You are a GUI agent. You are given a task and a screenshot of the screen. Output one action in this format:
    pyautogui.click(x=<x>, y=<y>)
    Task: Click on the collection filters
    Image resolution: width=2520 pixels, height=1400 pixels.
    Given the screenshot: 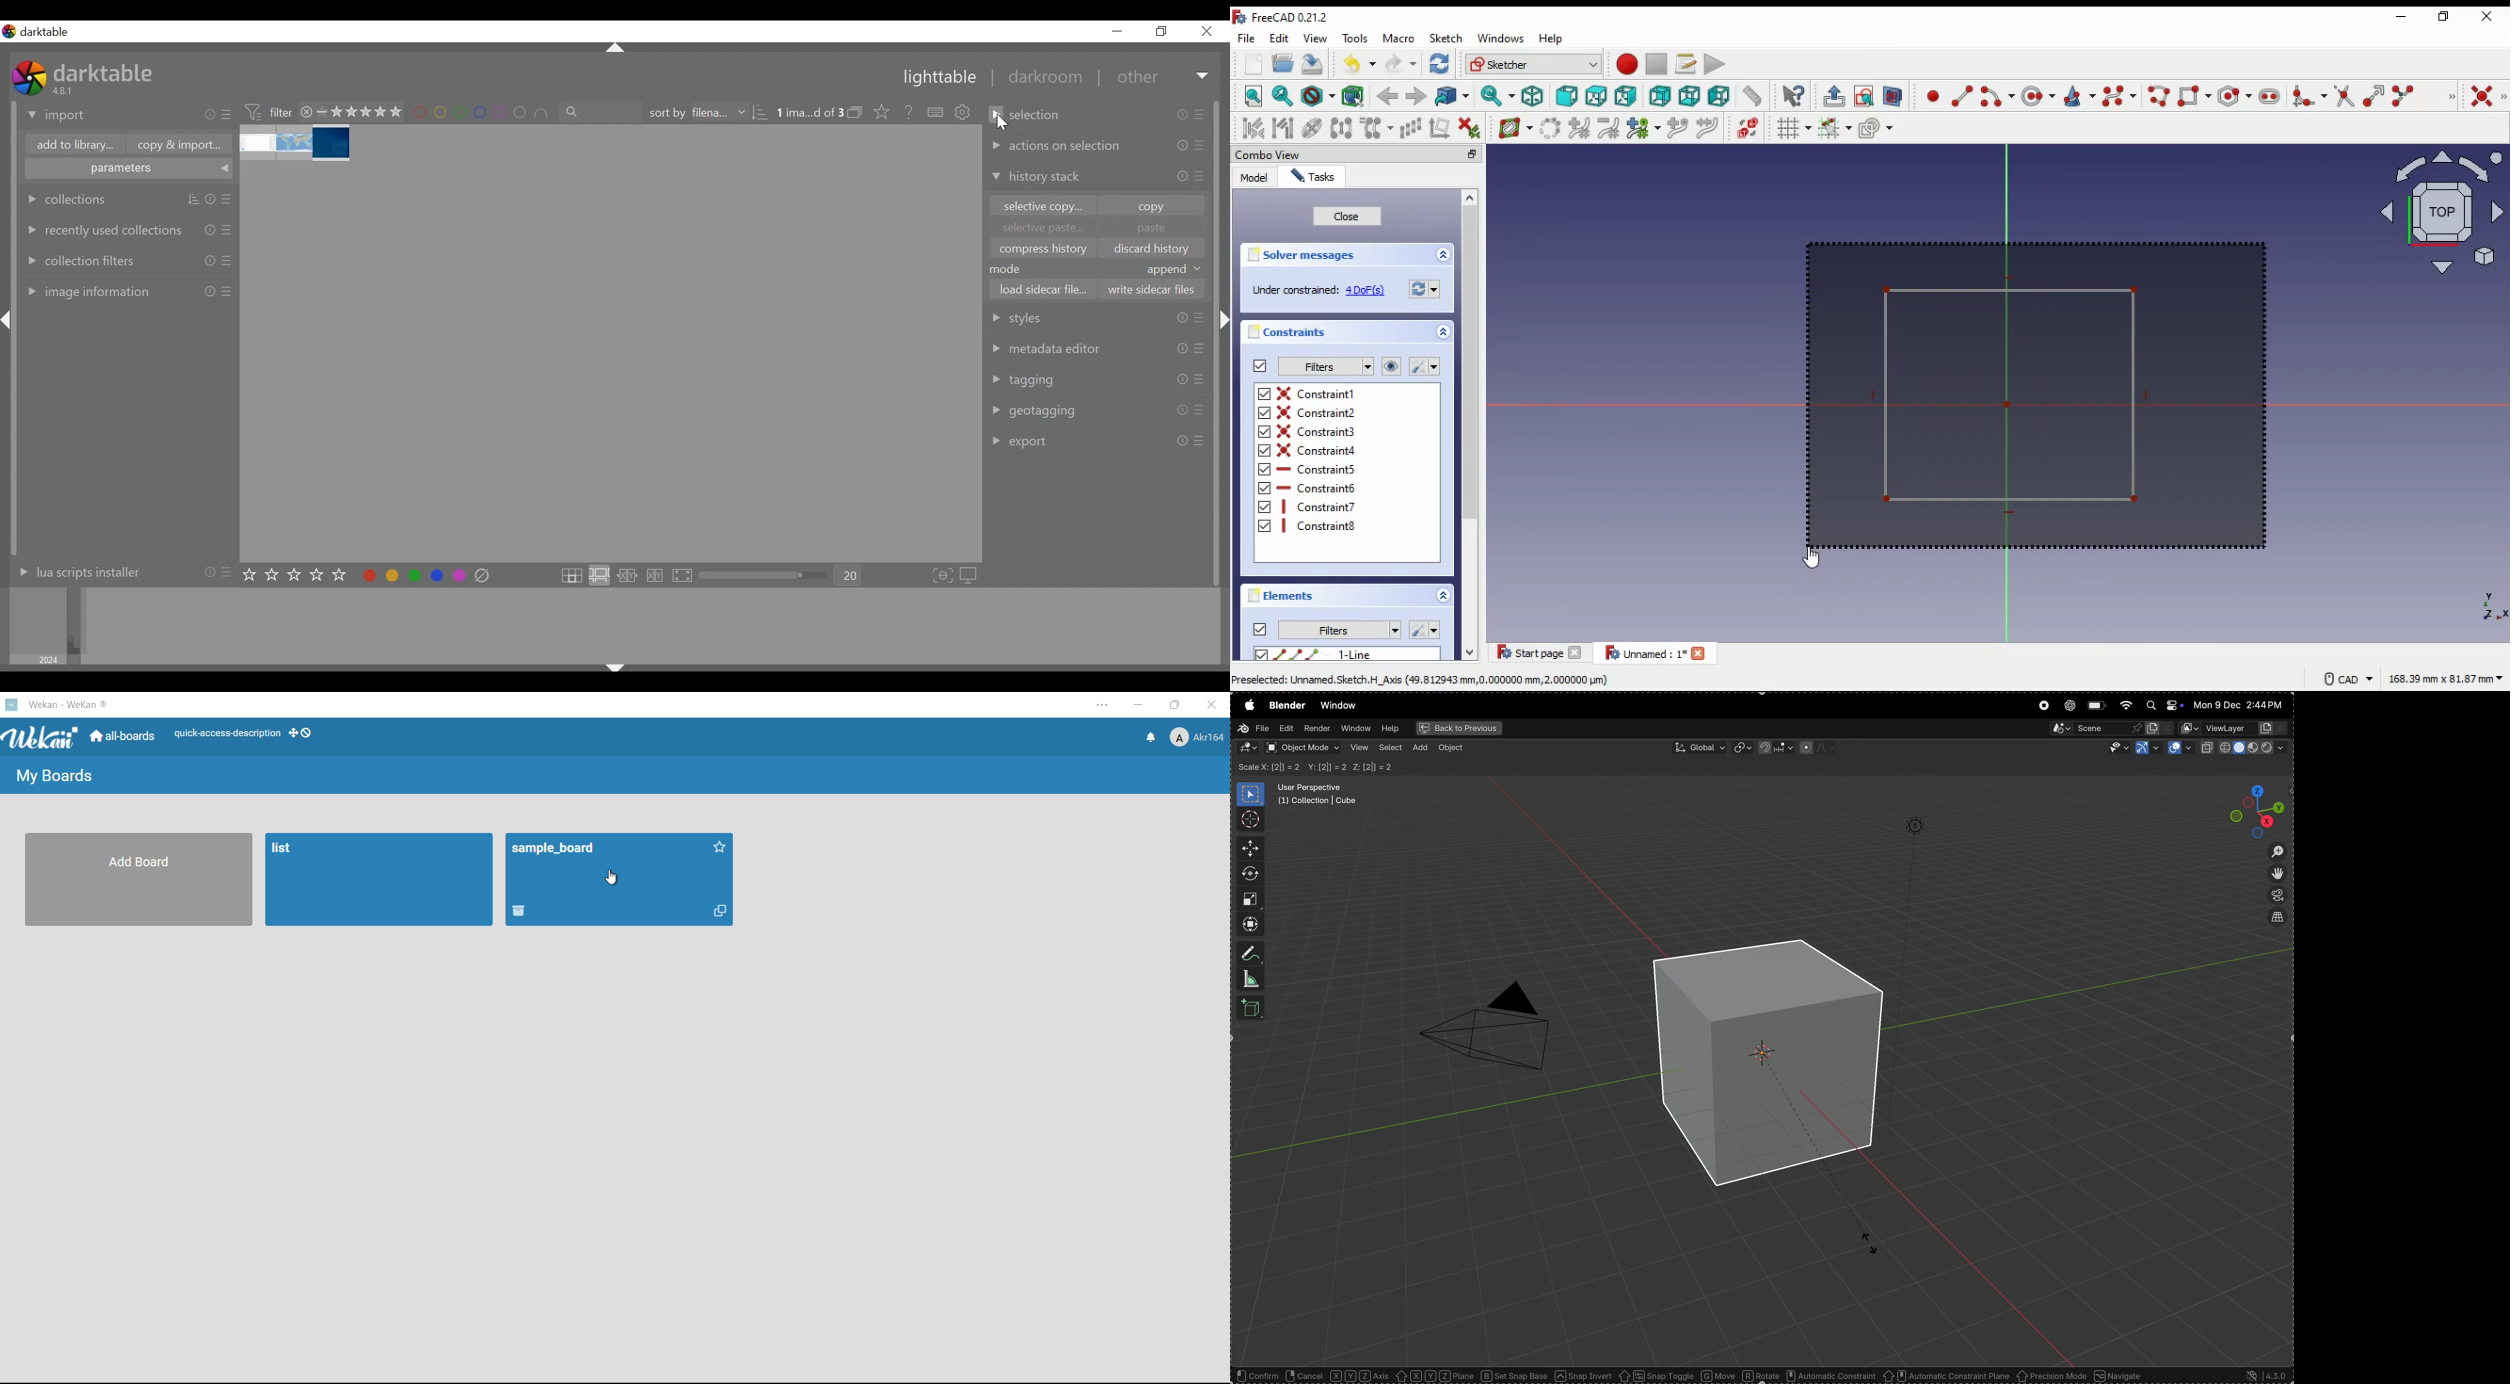 What is the action you would take?
    pyautogui.click(x=79, y=259)
    